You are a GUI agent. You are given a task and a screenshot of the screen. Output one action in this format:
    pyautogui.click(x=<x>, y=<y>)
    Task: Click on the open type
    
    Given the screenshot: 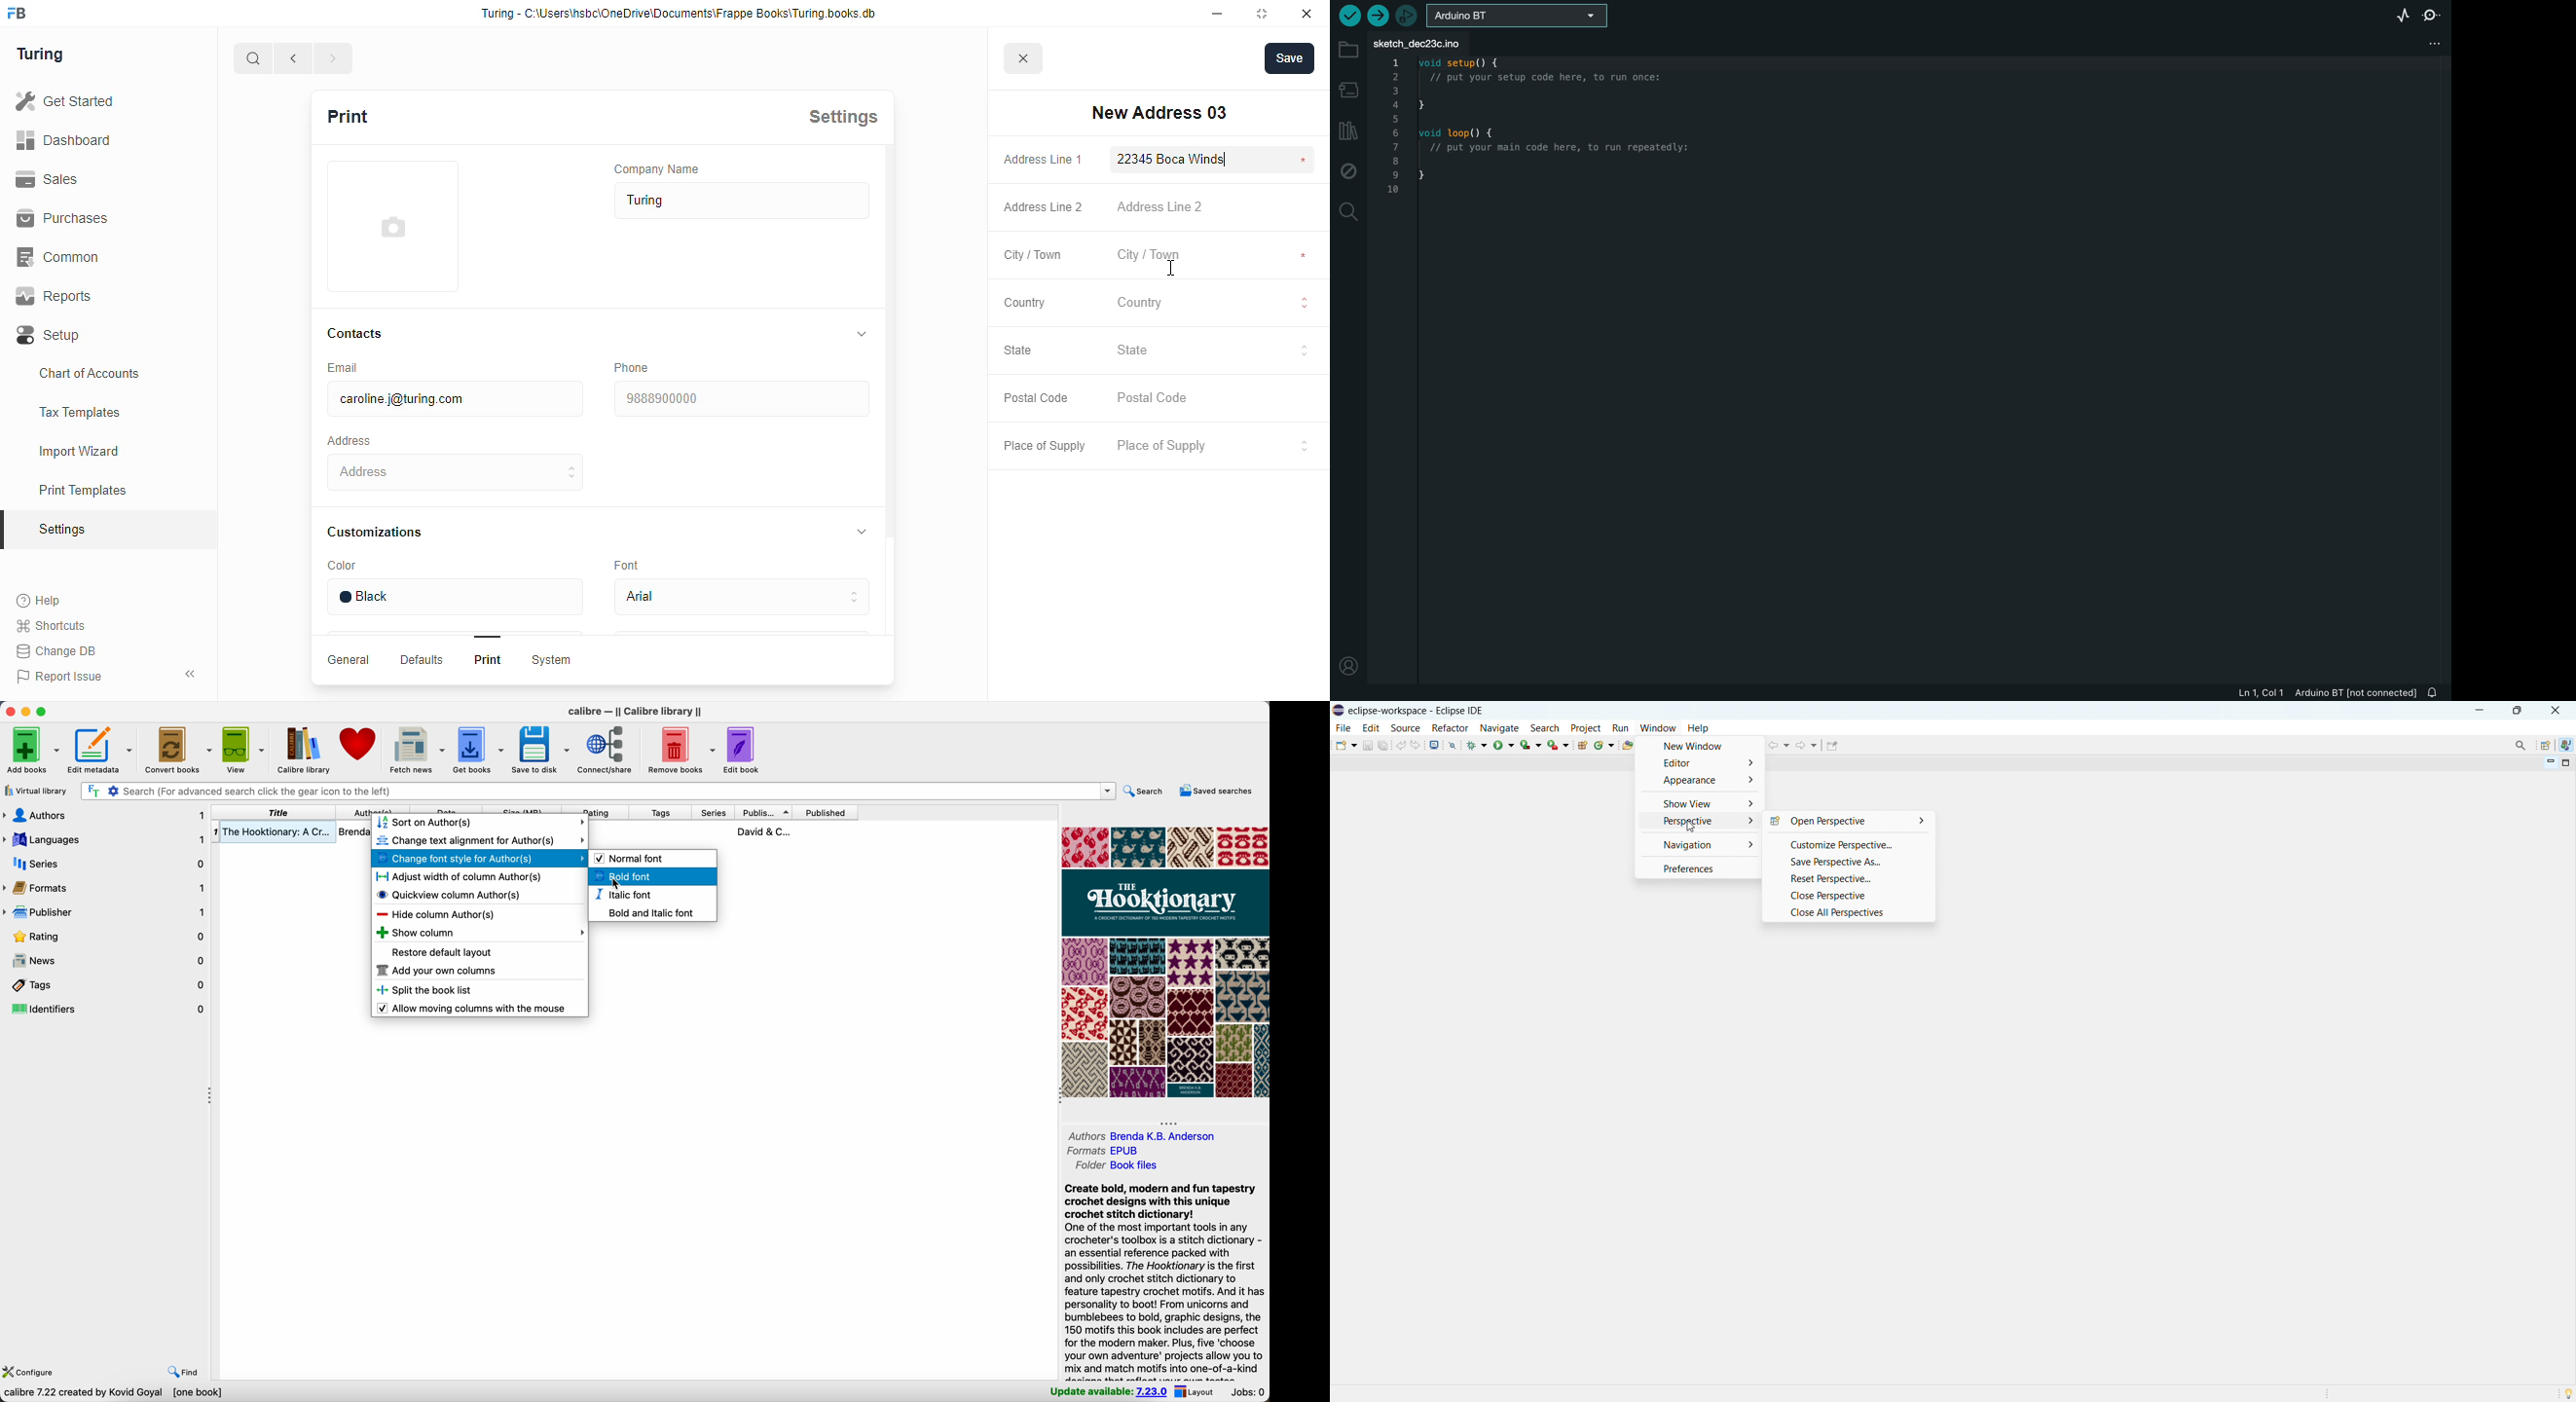 What is the action you would take?
    pyautogui.click(x=1627, y=745)
    